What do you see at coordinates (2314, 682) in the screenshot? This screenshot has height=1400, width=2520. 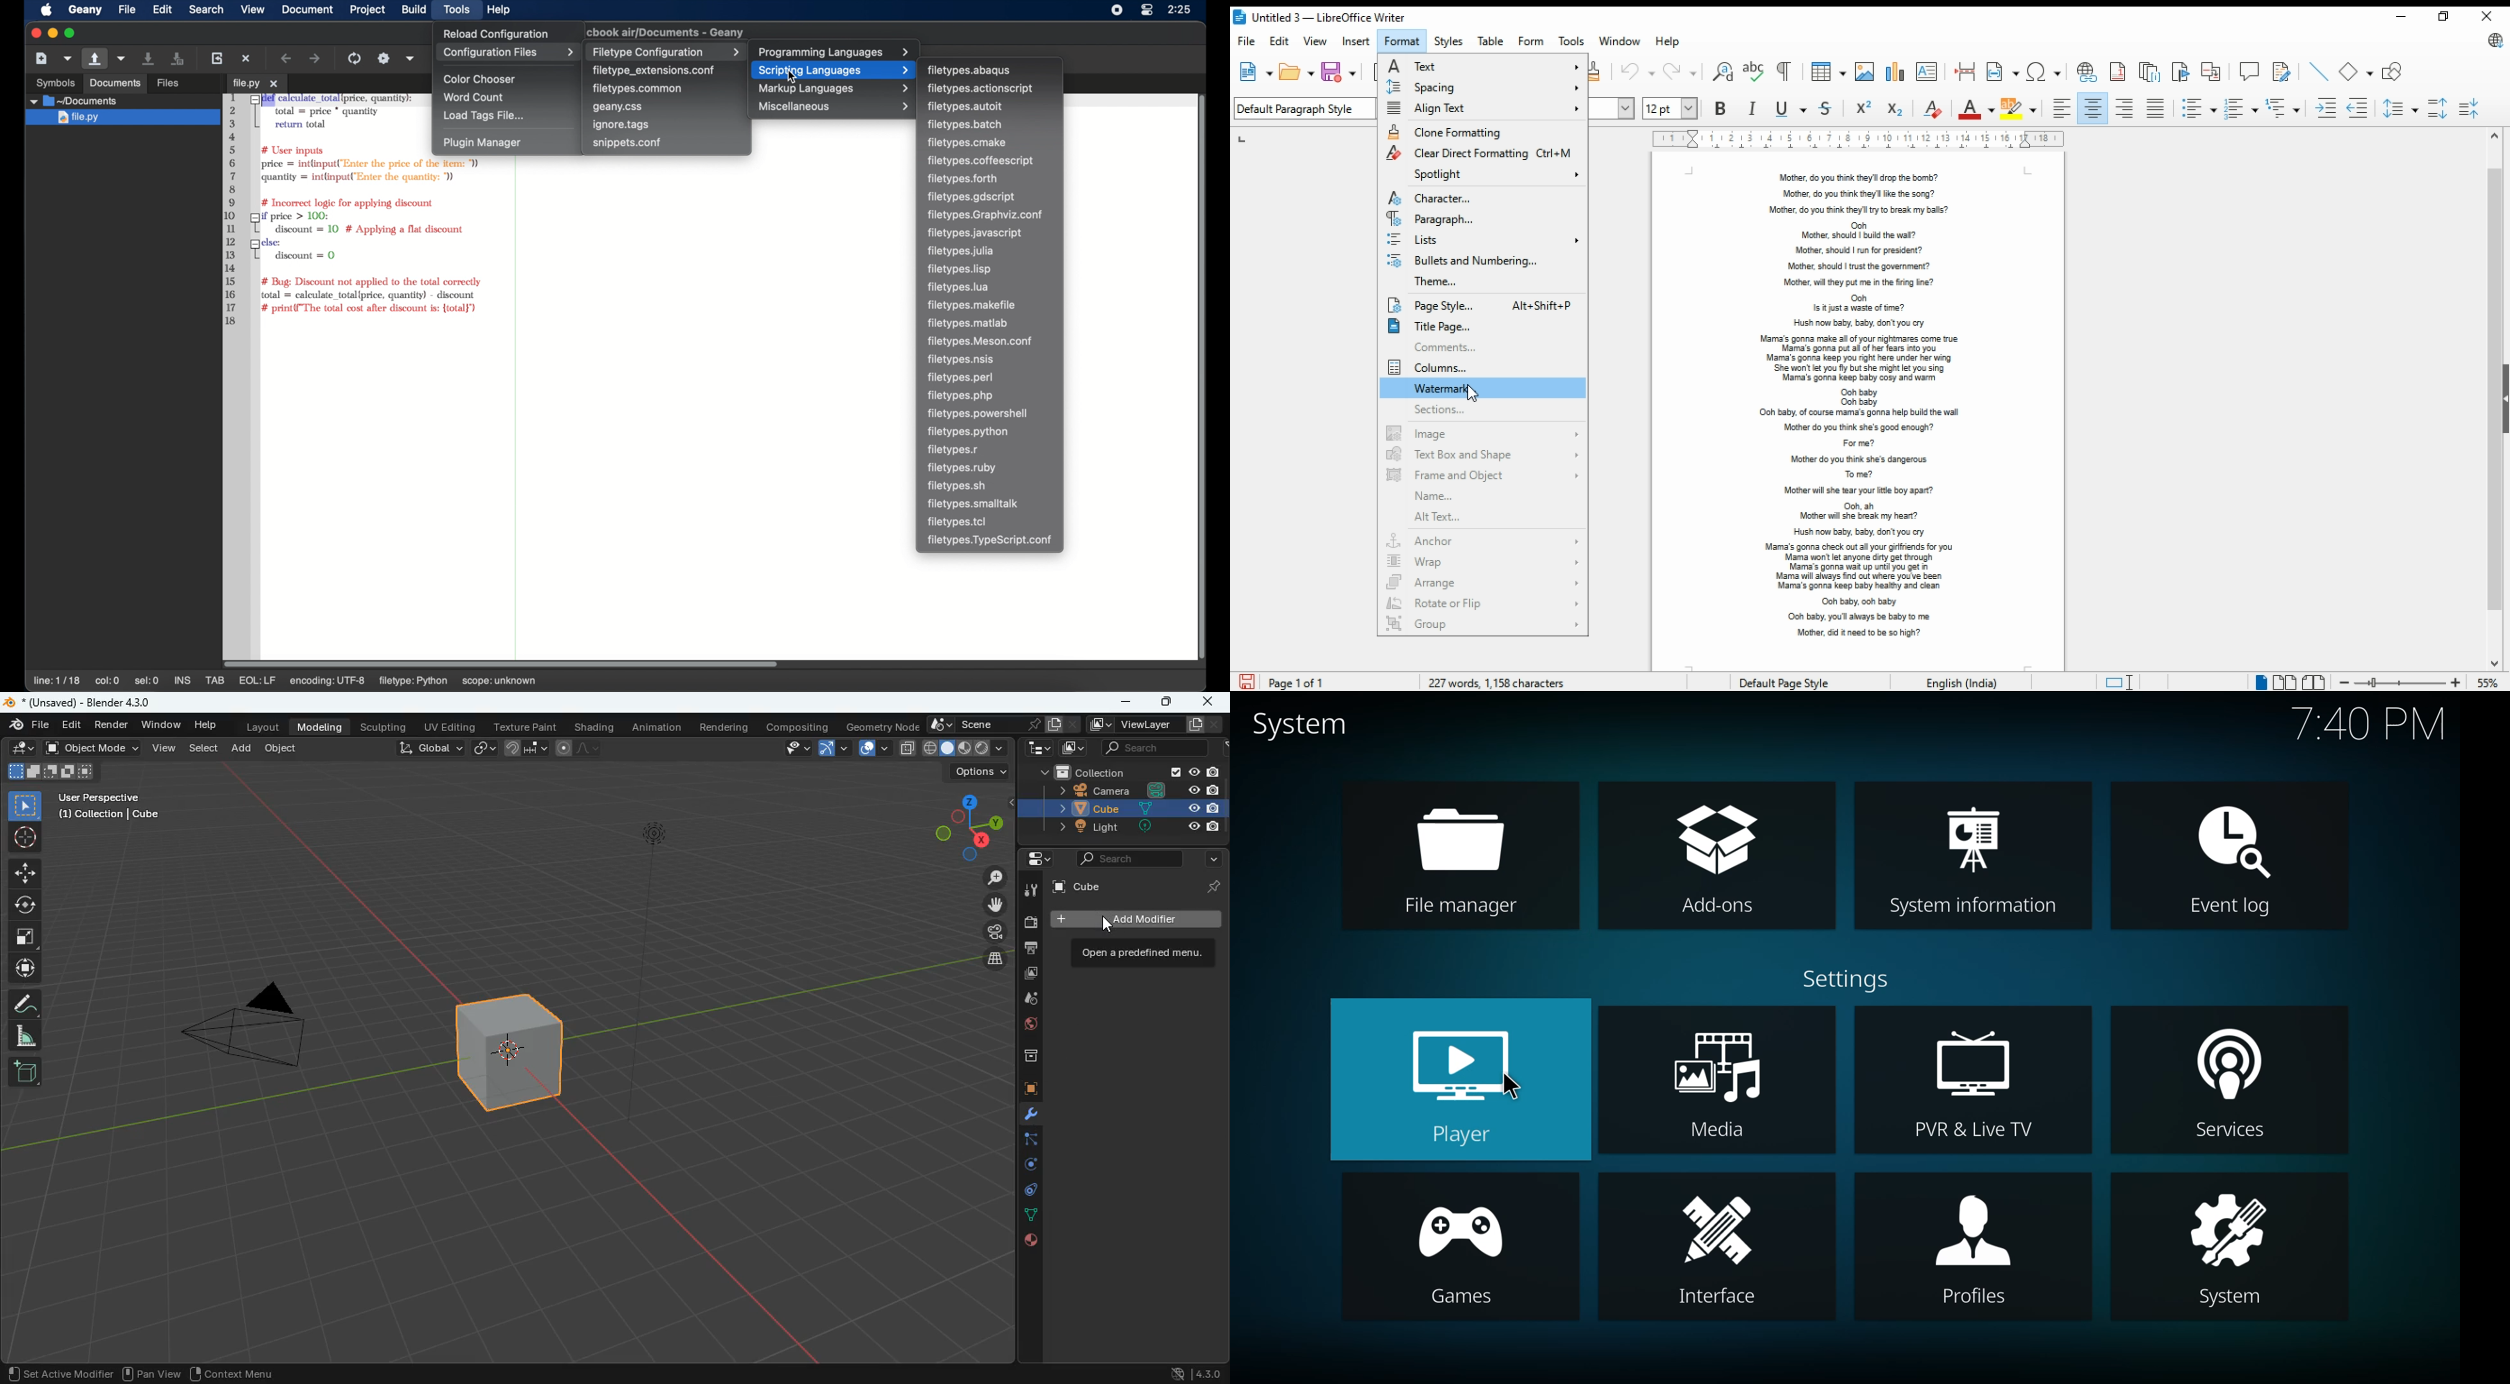 I see `book view` at bounding box center [2314, 682].